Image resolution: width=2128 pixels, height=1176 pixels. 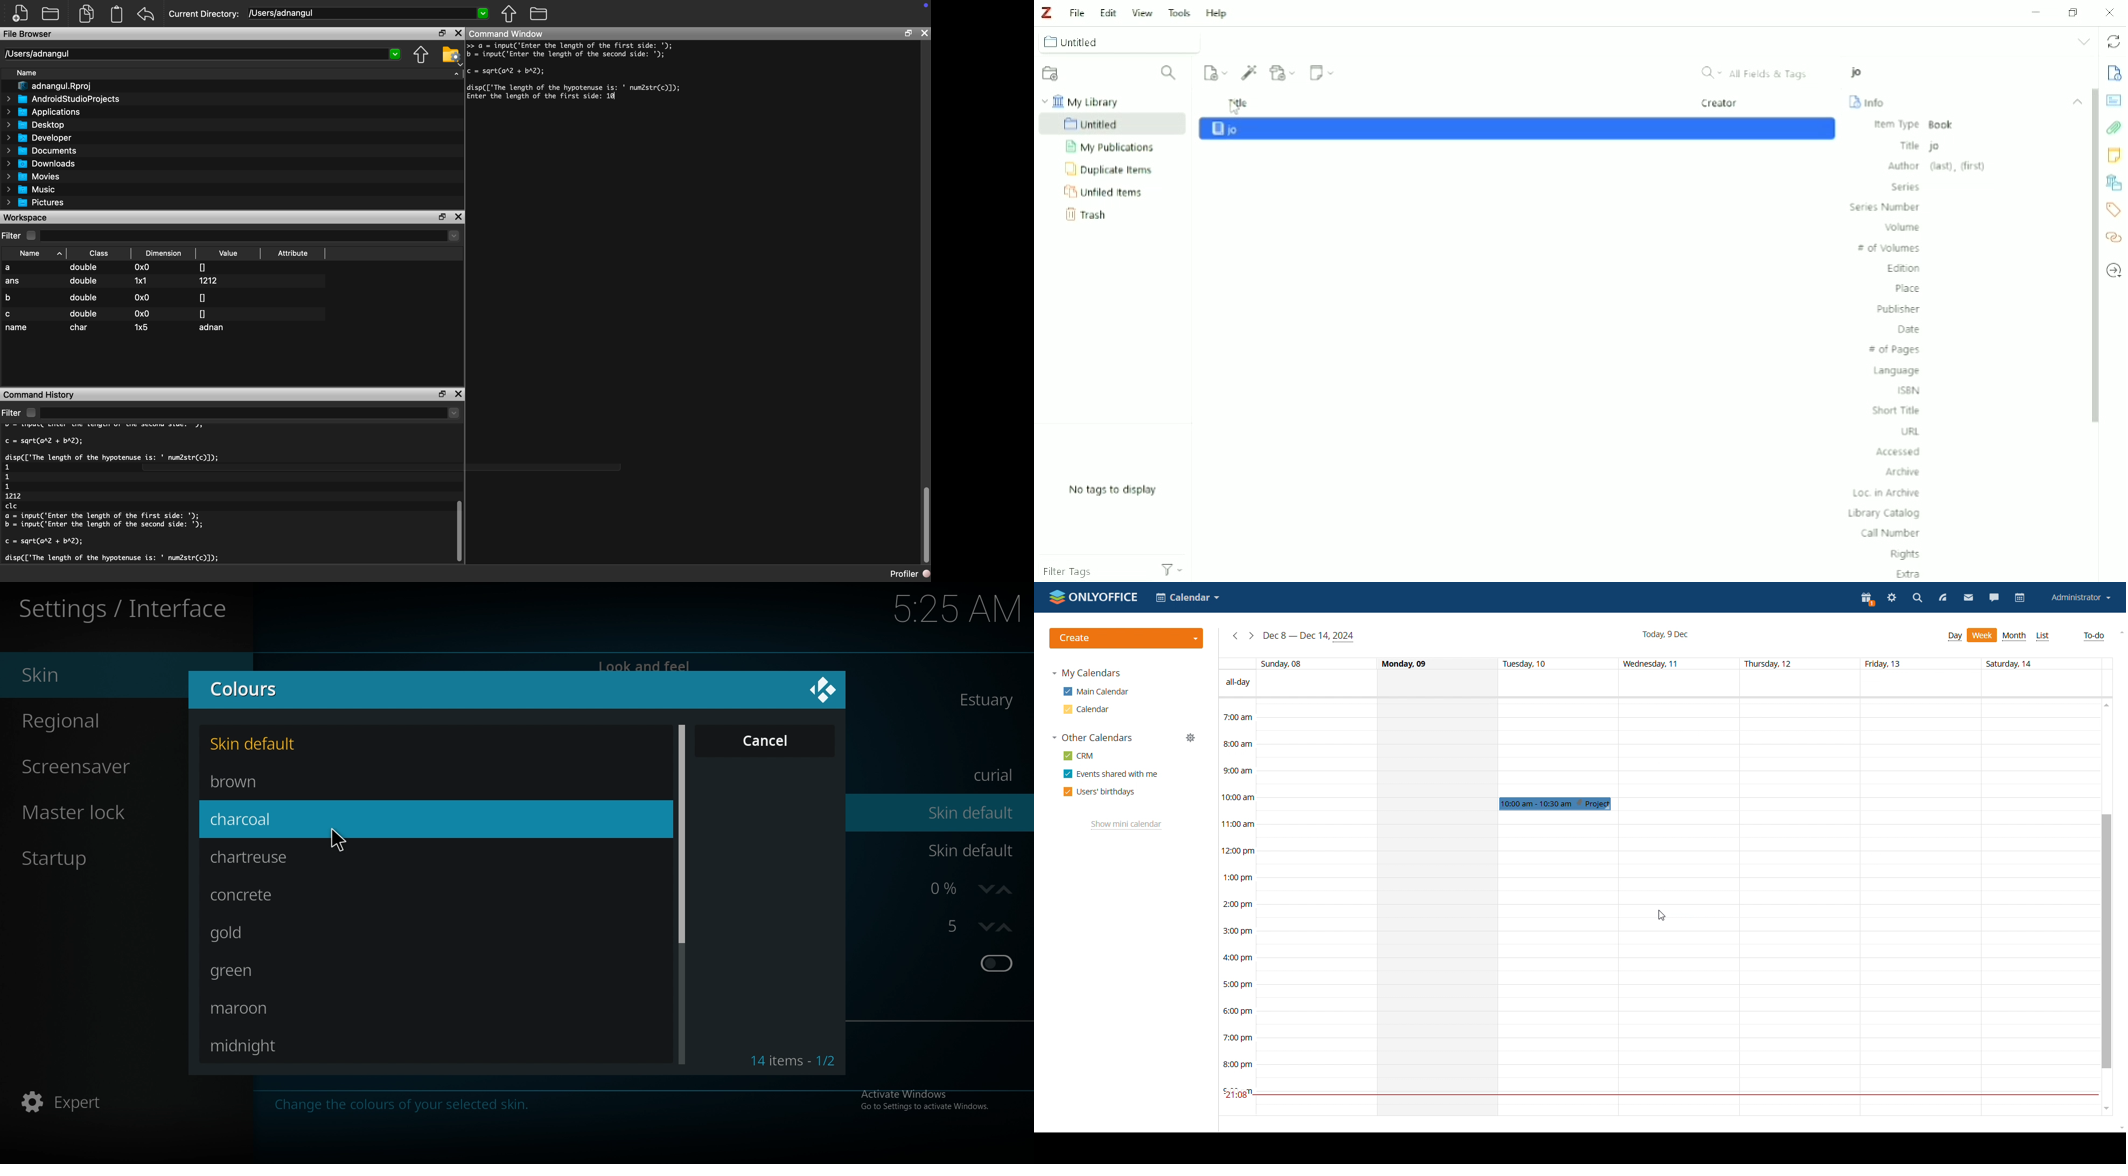 I want to click on curial, so click(x=993, y=775).